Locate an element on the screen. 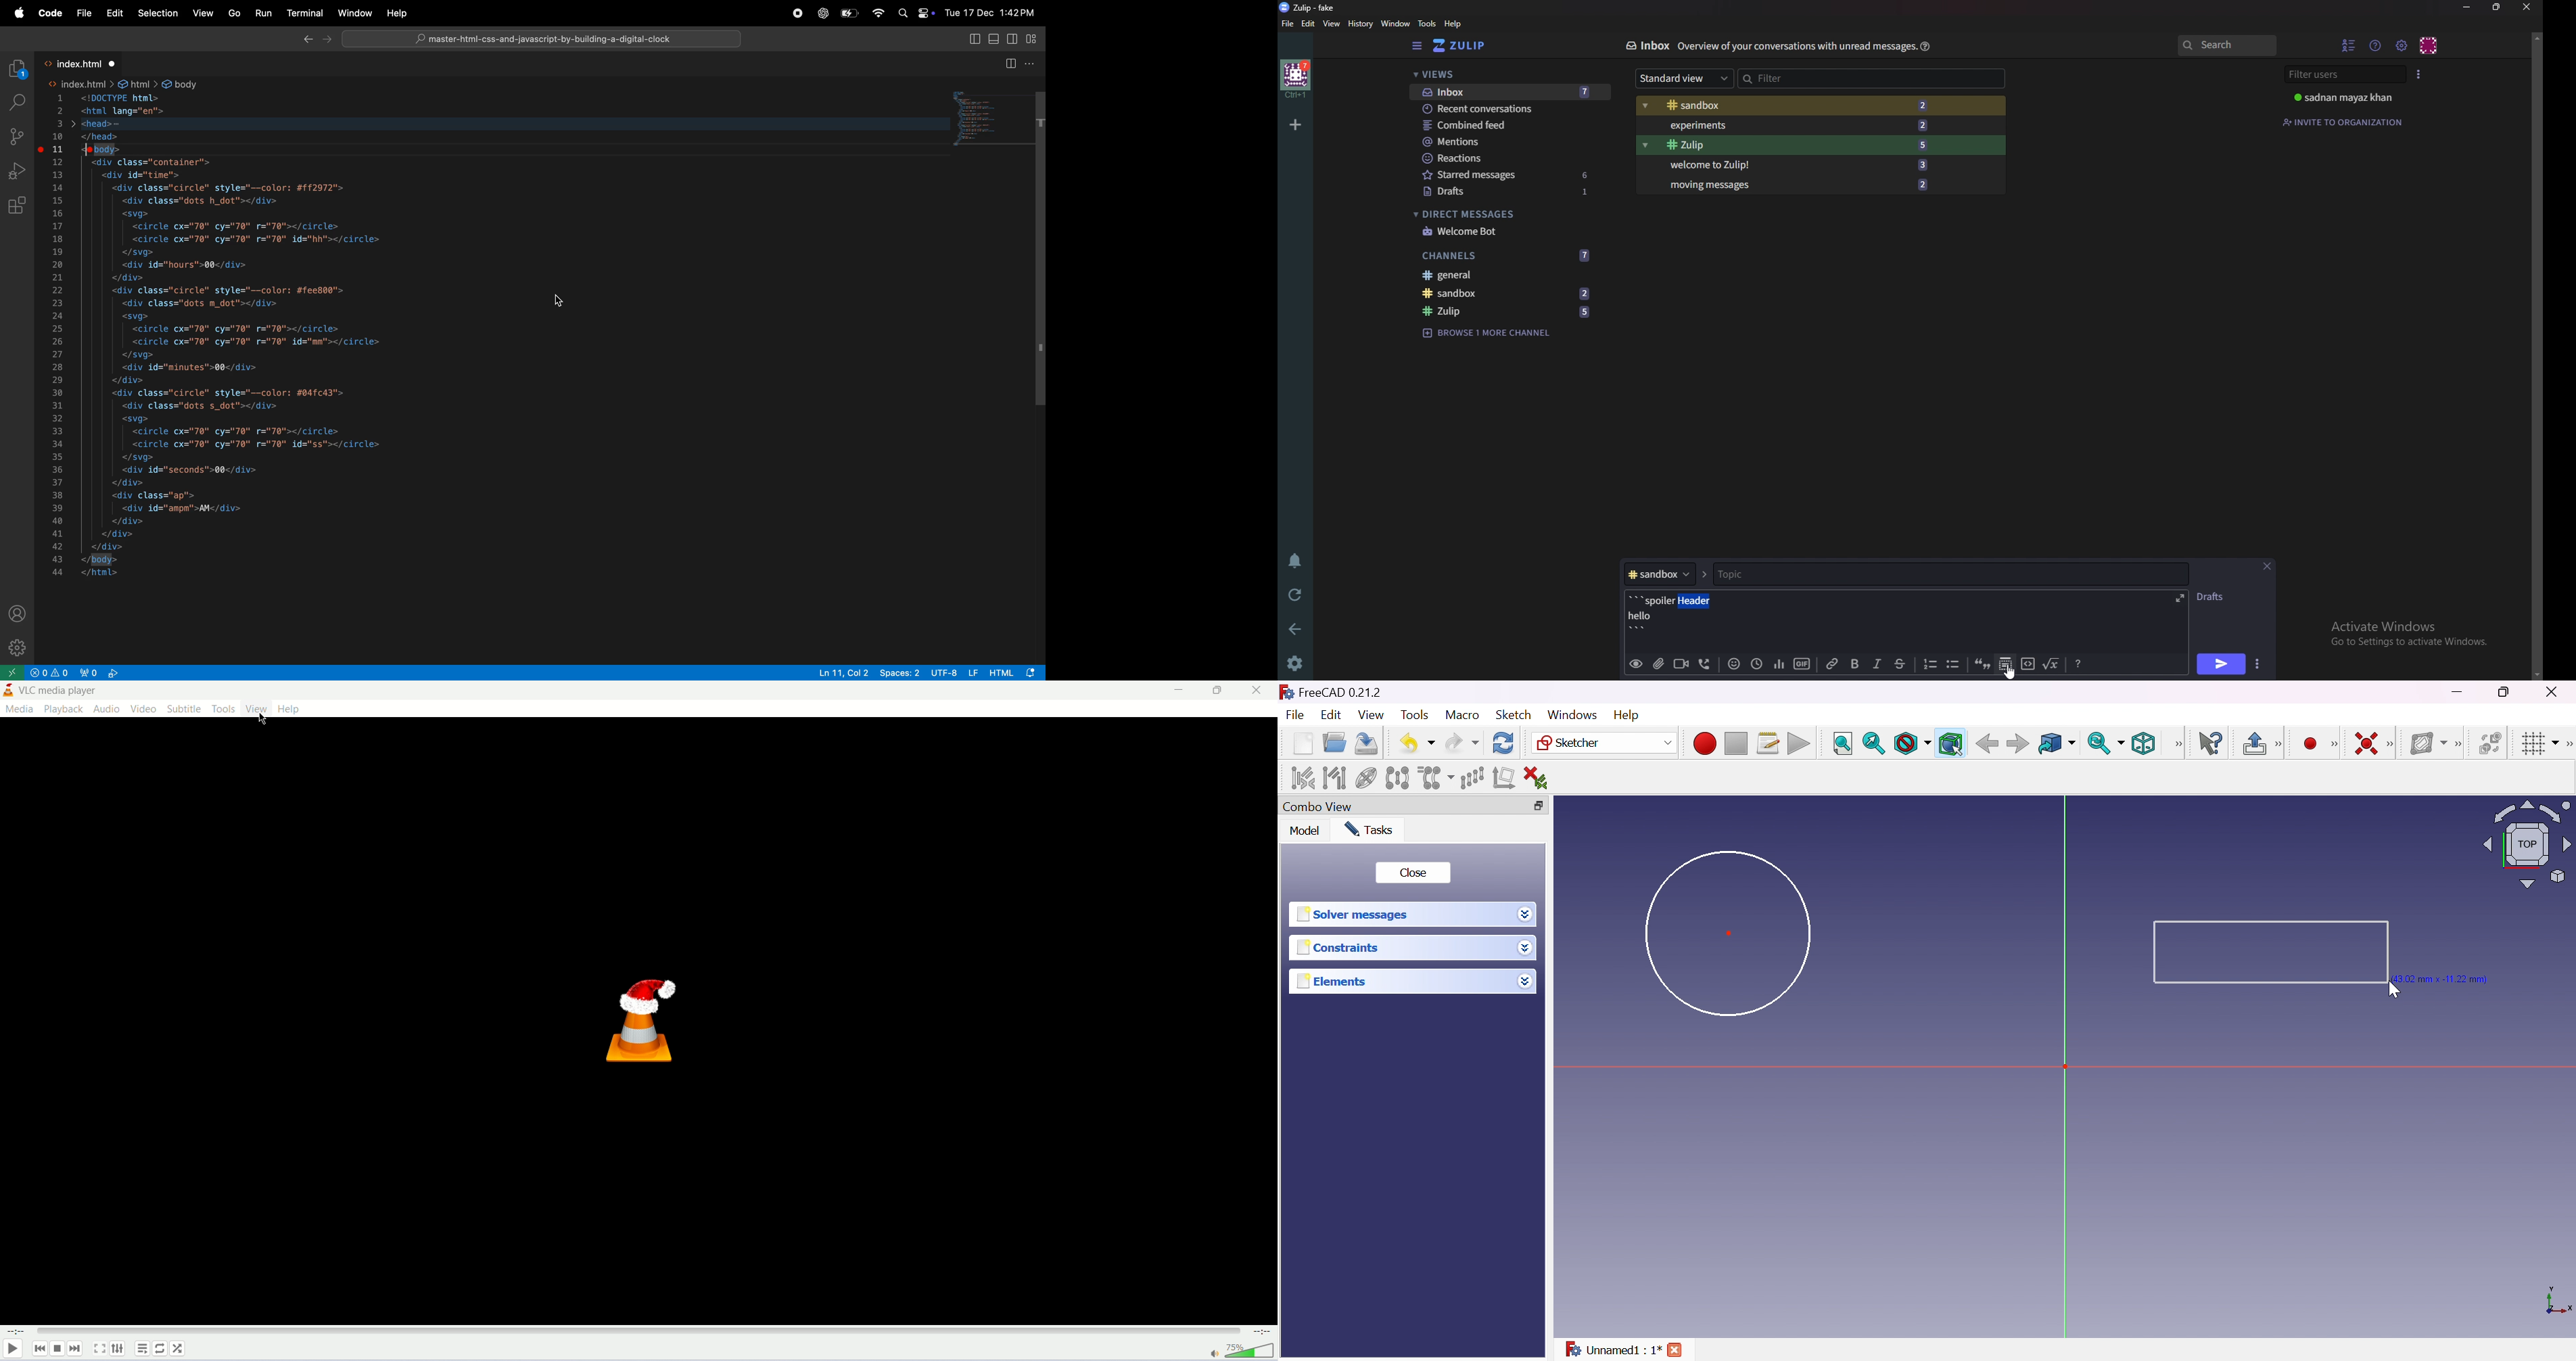  Hide user list is located at coordinates (2349, 45).